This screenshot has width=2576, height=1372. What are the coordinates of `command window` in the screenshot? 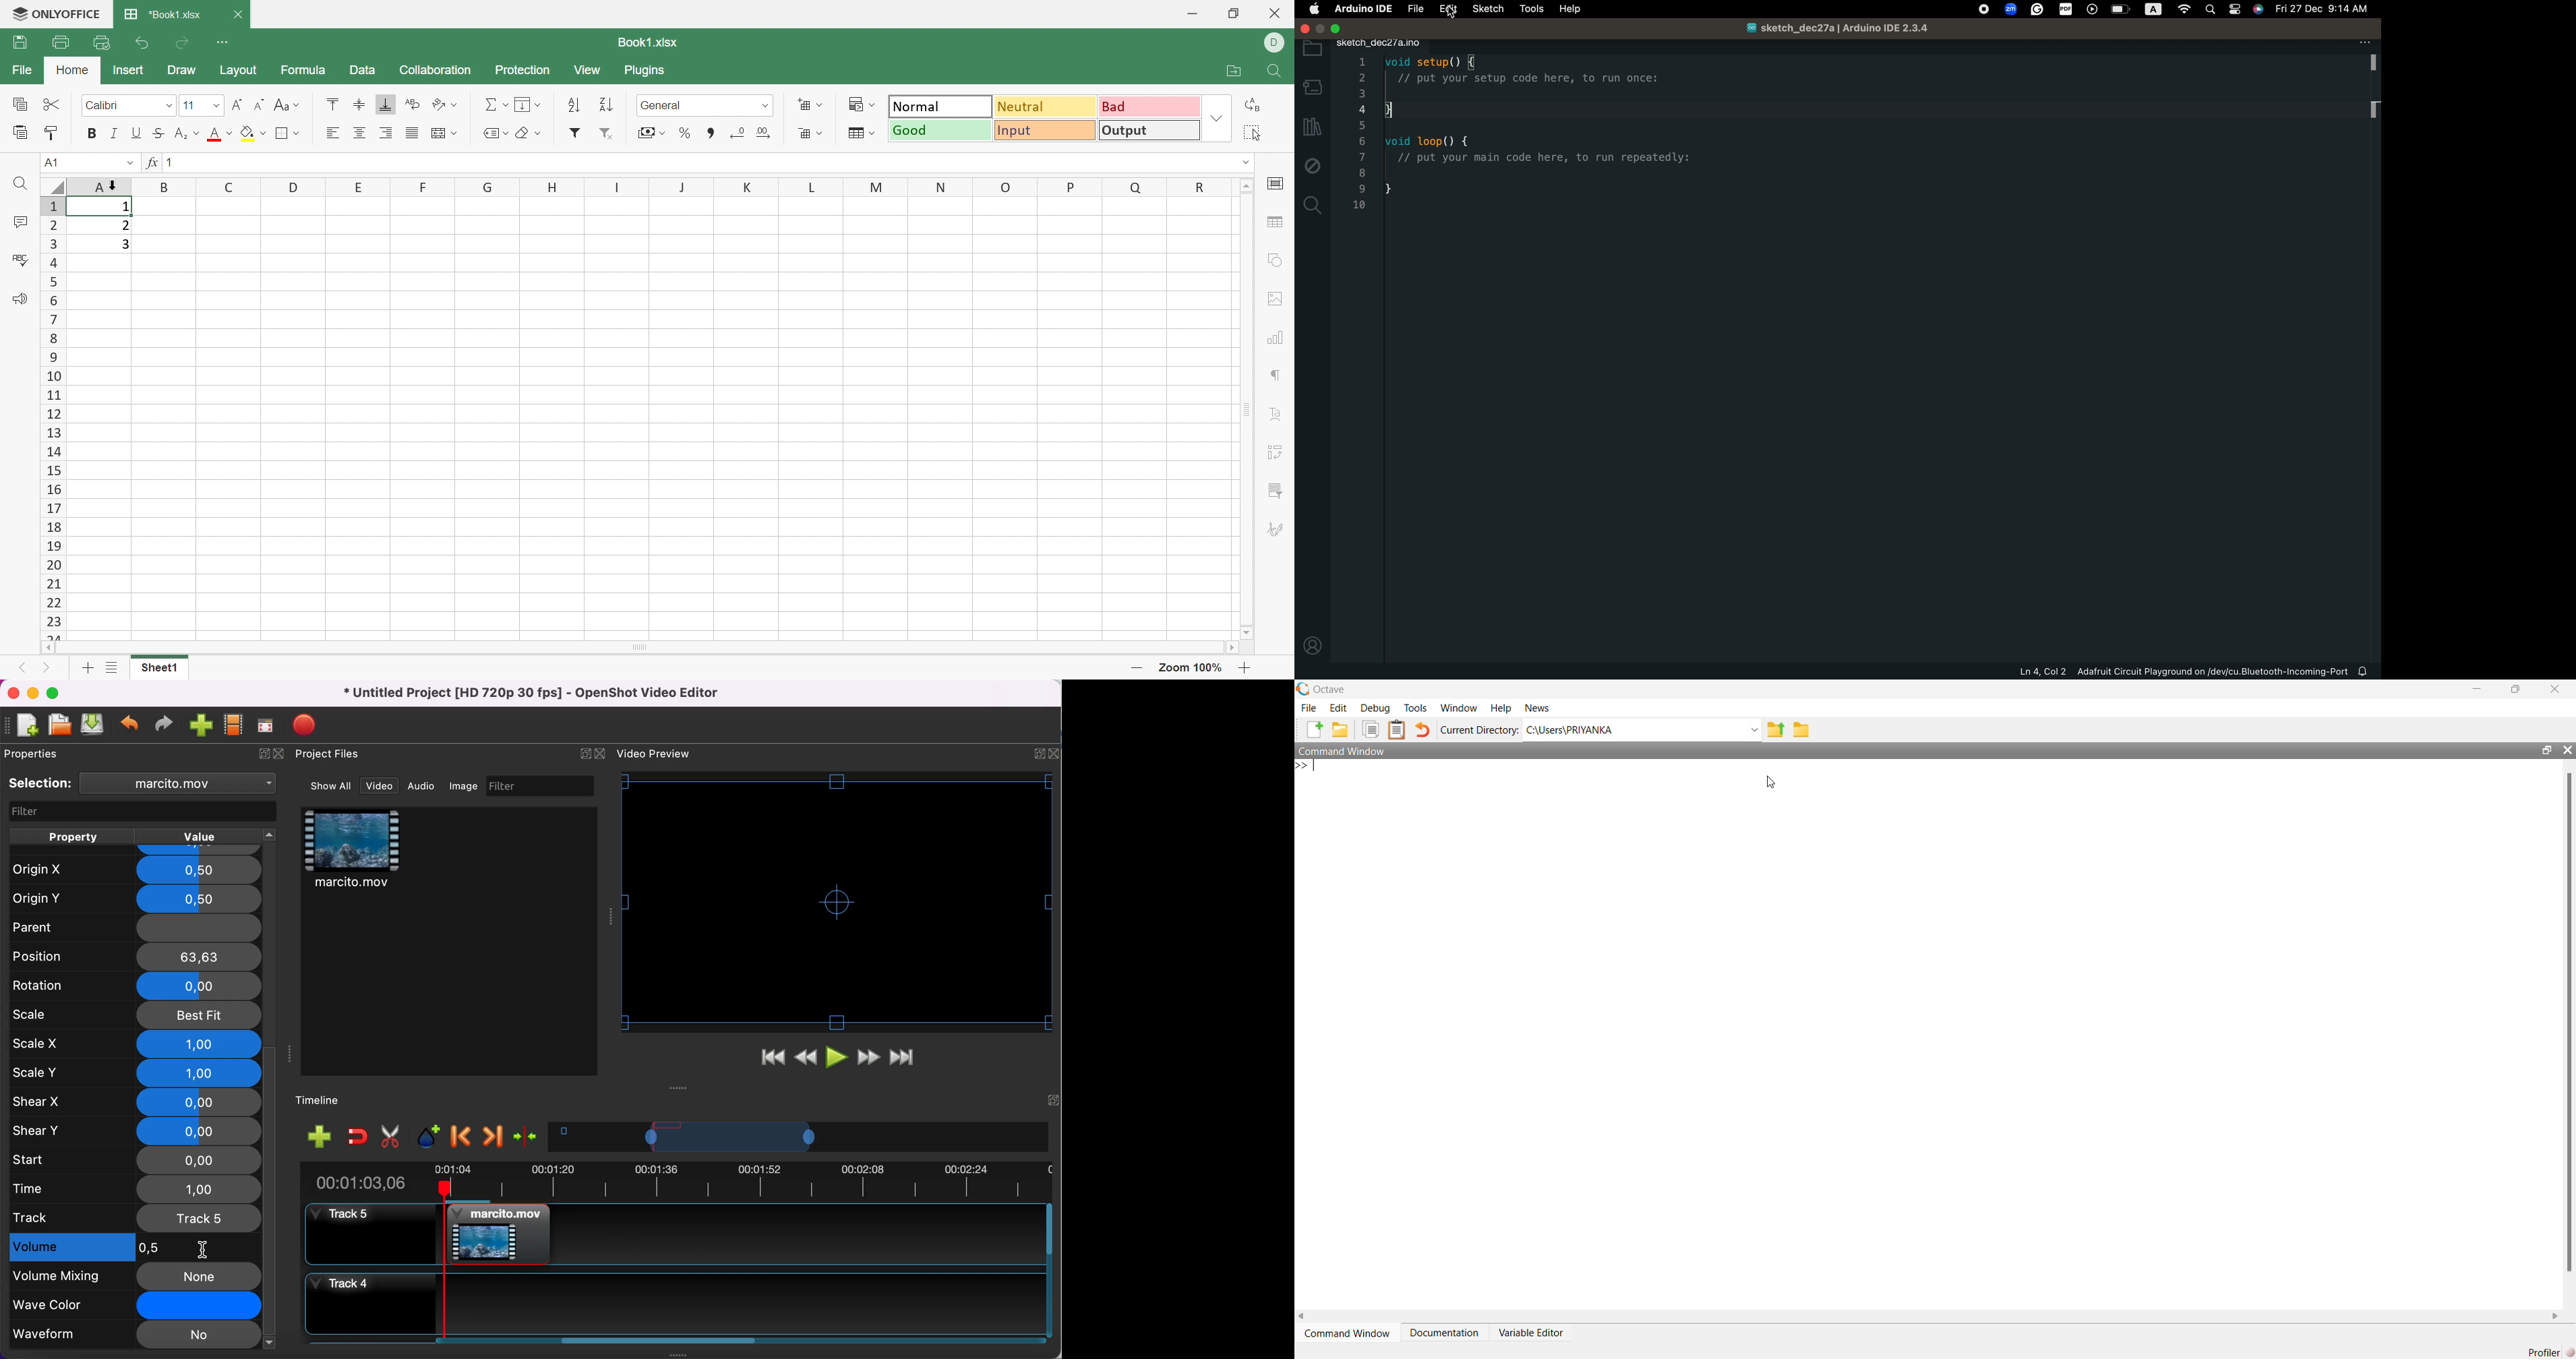 It's located at (1355, 752).